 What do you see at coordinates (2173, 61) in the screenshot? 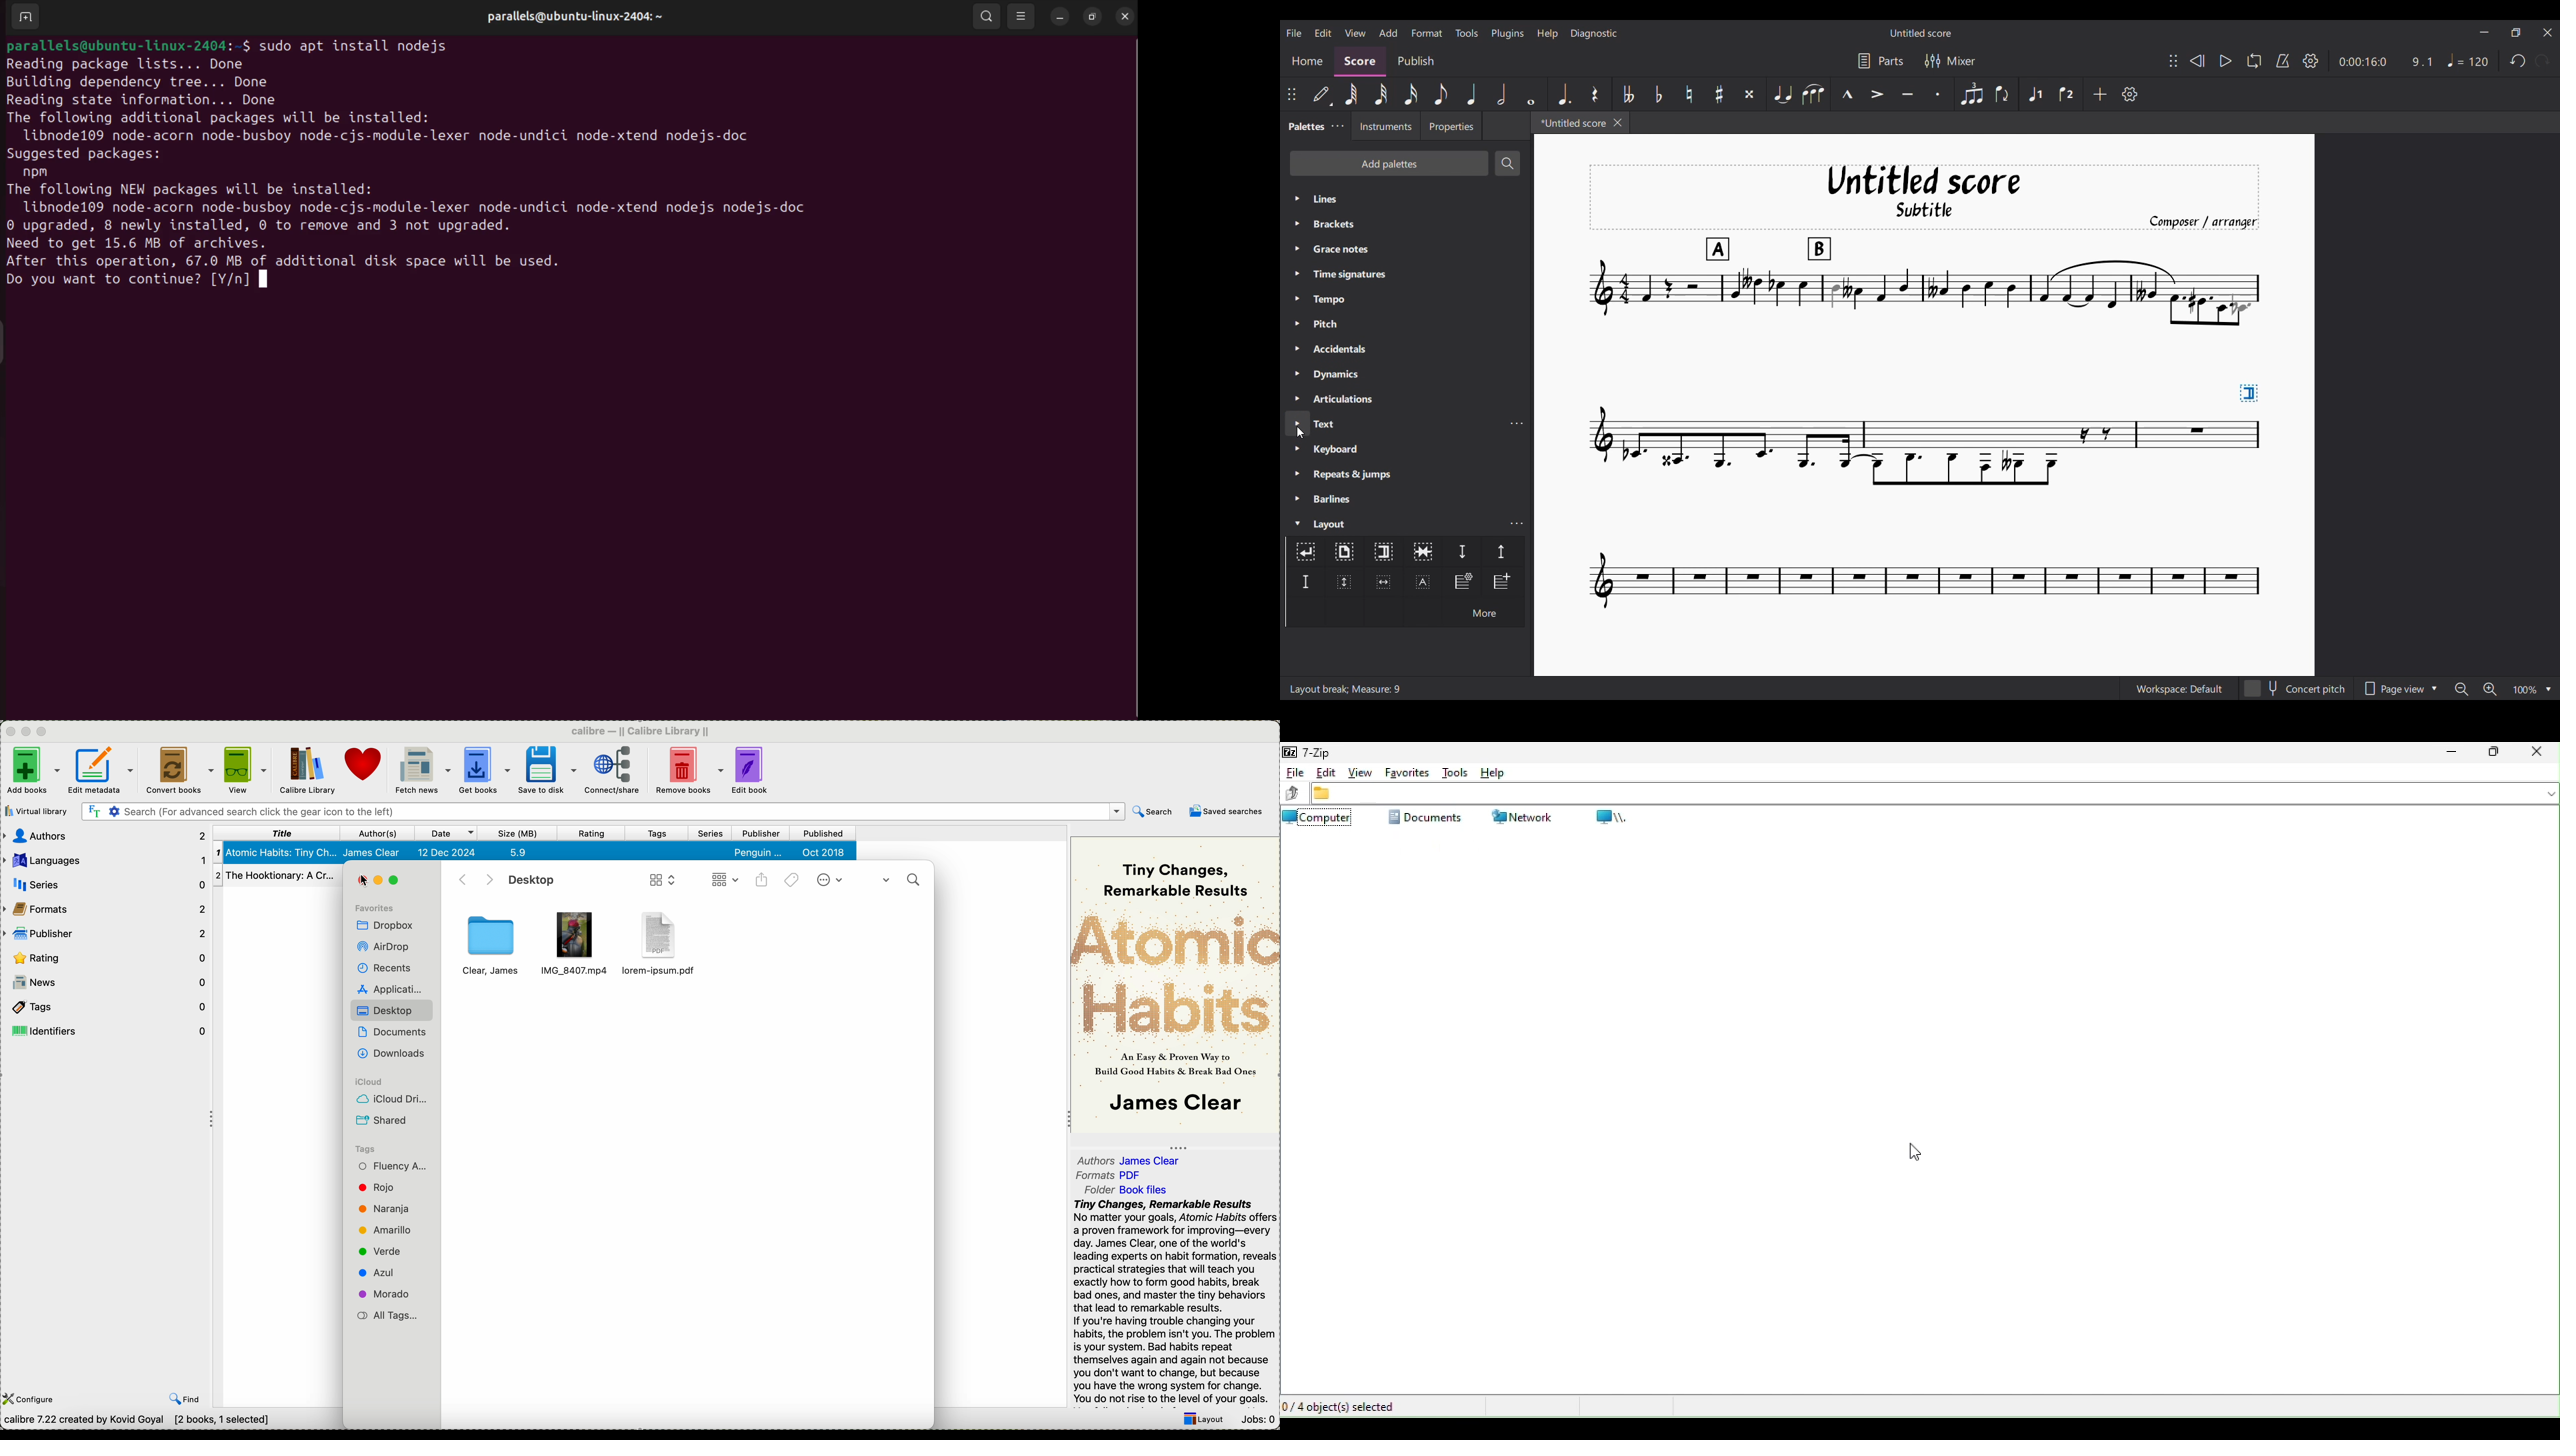
I see `Change position` at bounding box center [2173, 61].